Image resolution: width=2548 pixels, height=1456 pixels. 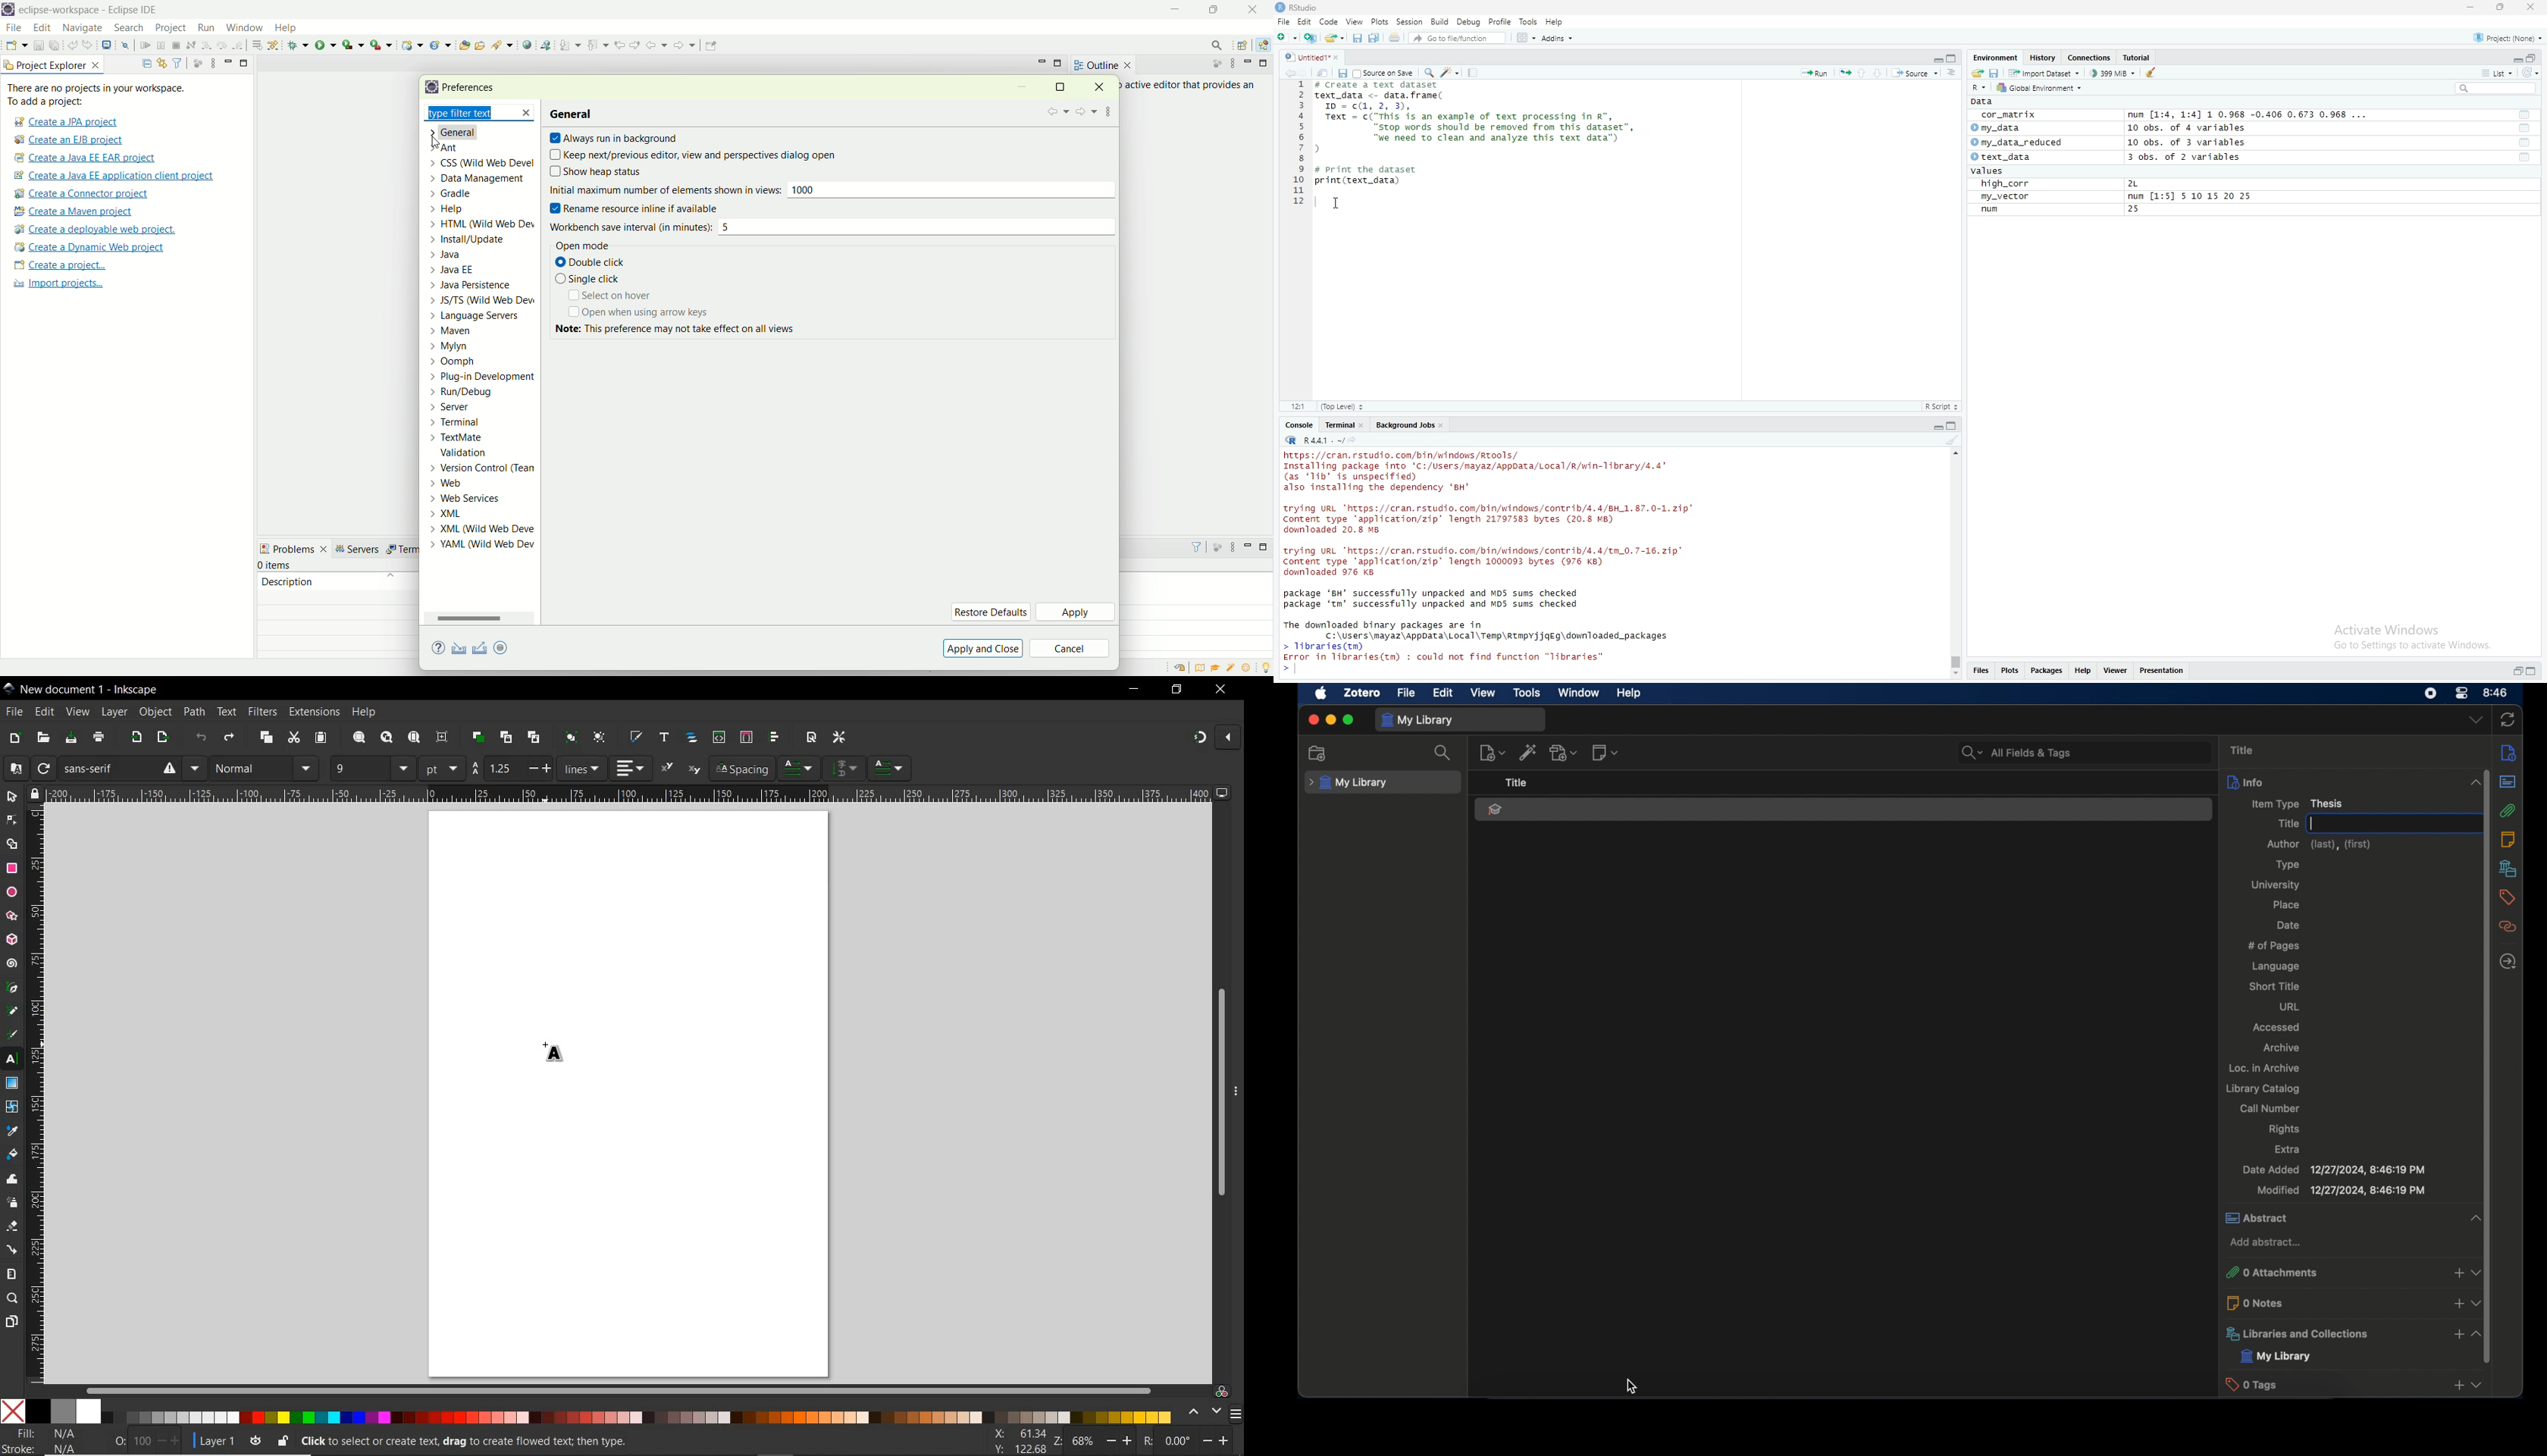 What do you see at coordinates (2262, 1089) in the screenshot?
I see `library catalog` at bounding box center [2262, 1089].